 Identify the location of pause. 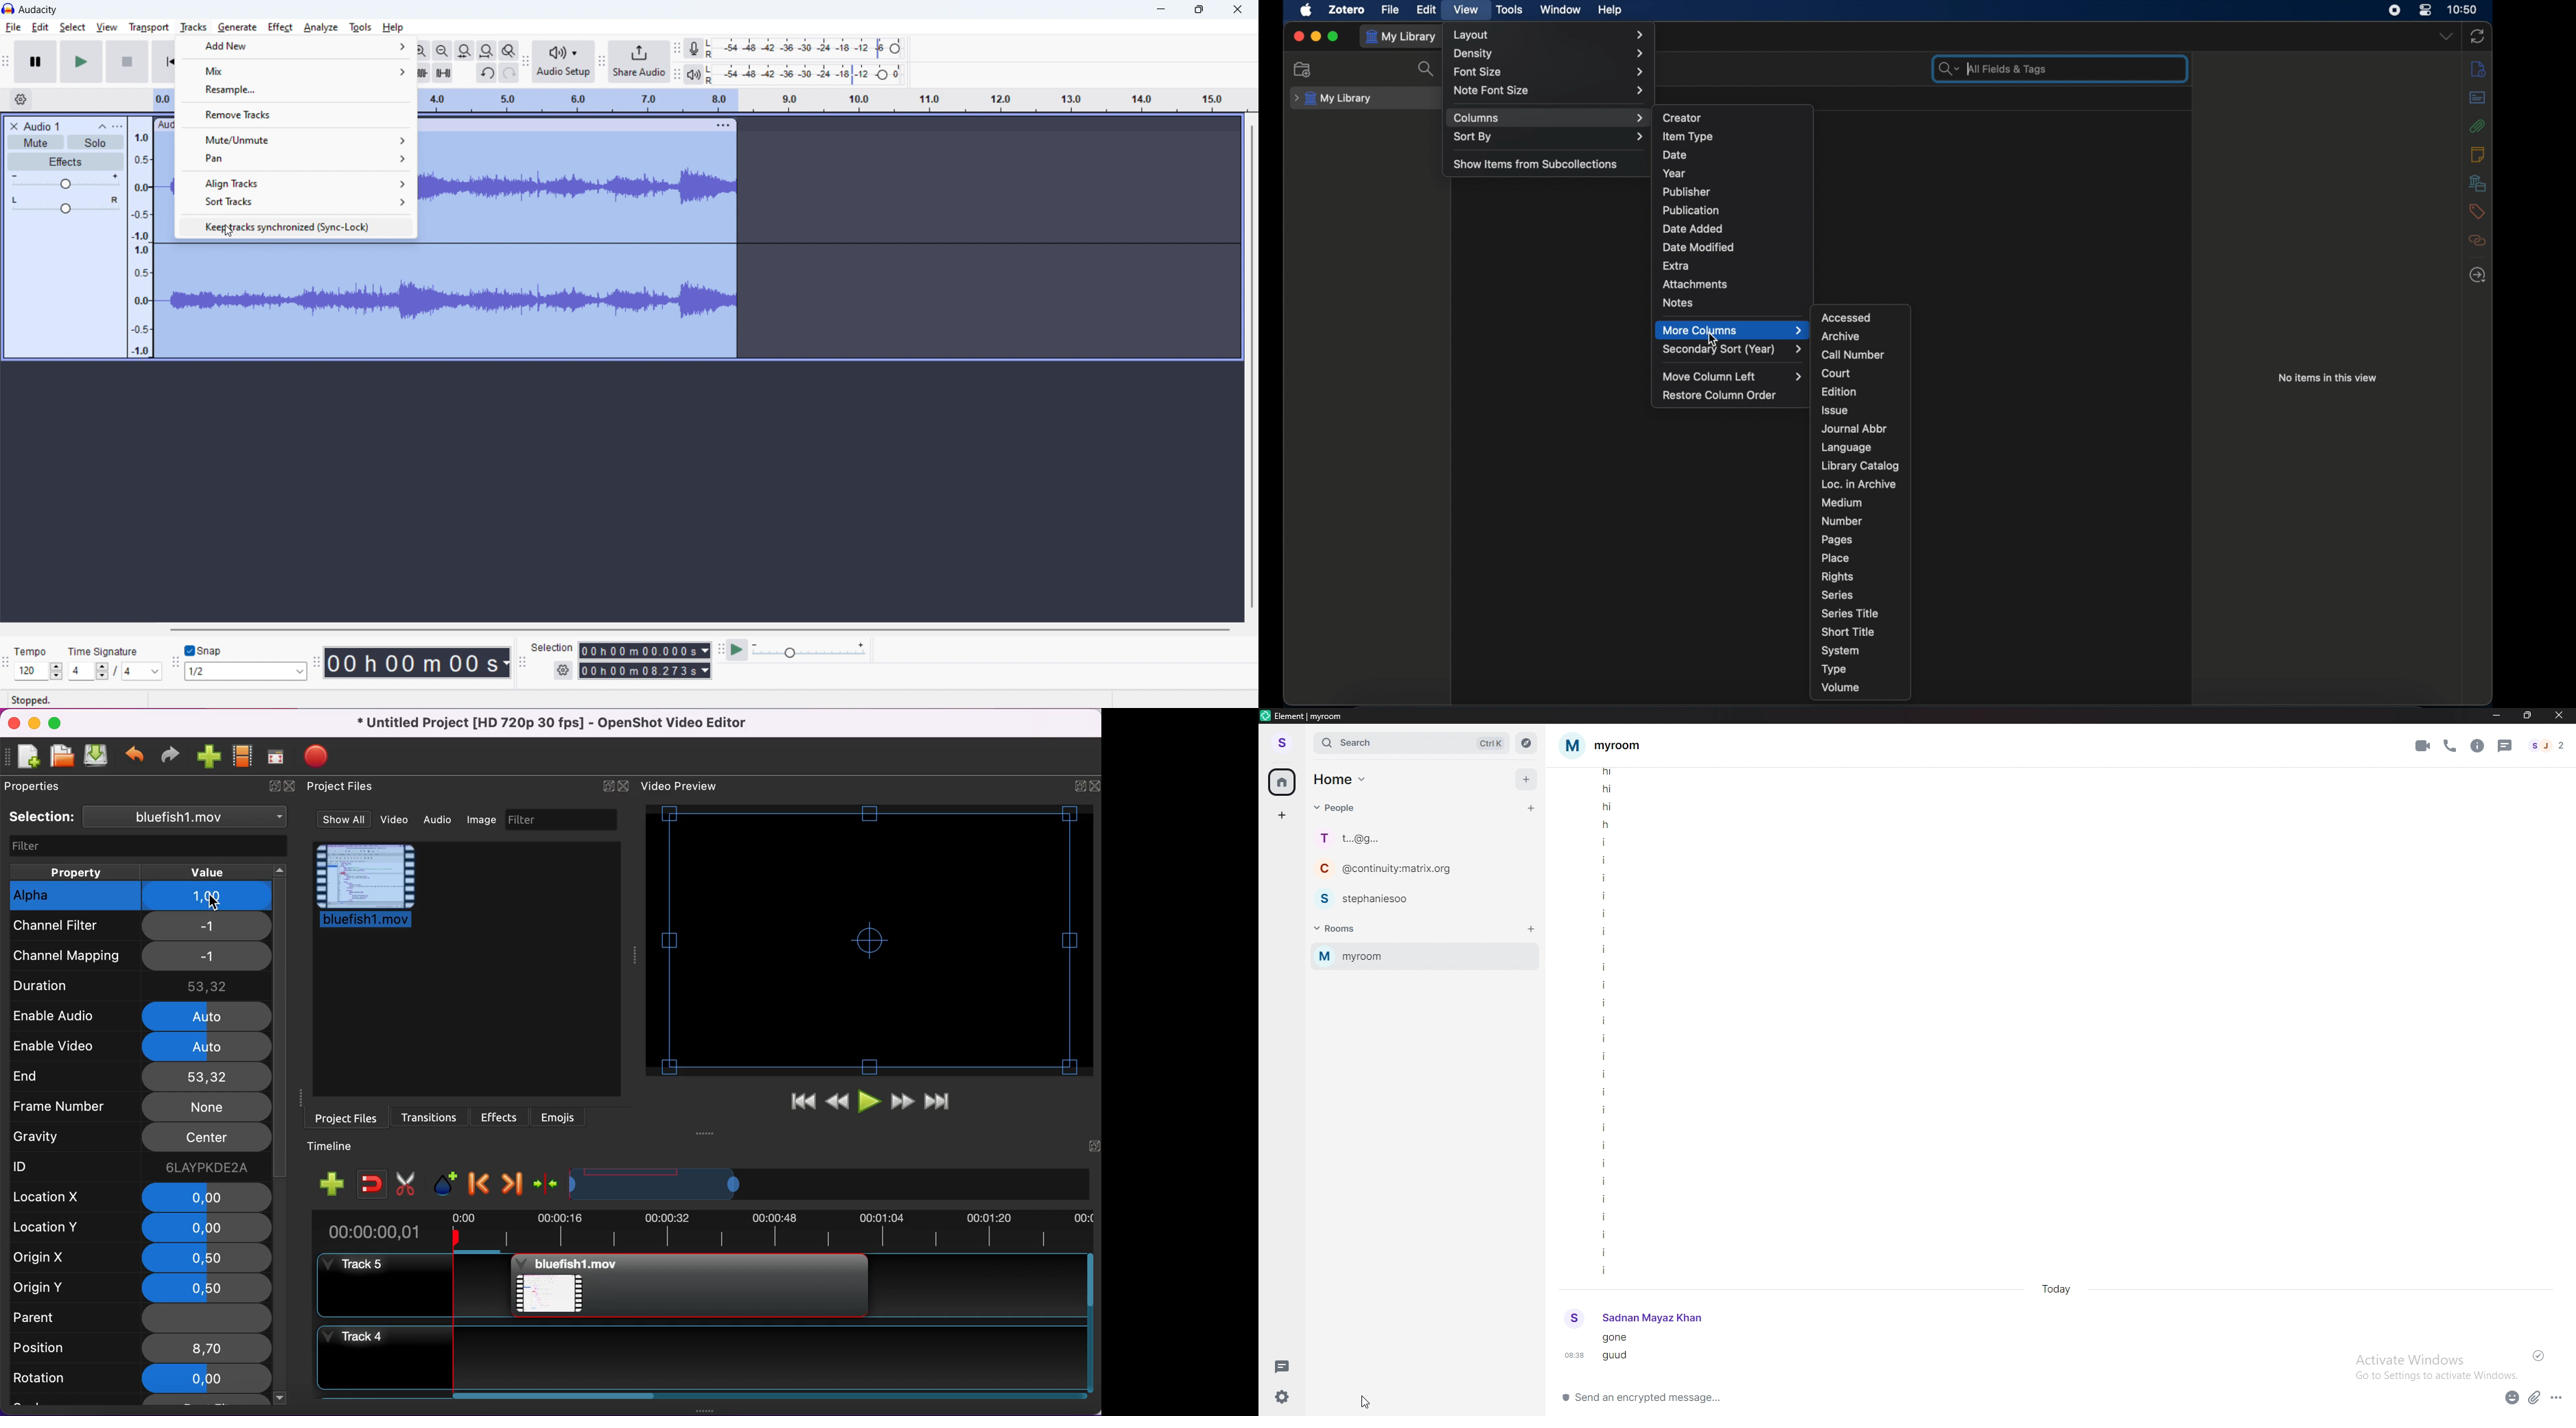
(35, 62).